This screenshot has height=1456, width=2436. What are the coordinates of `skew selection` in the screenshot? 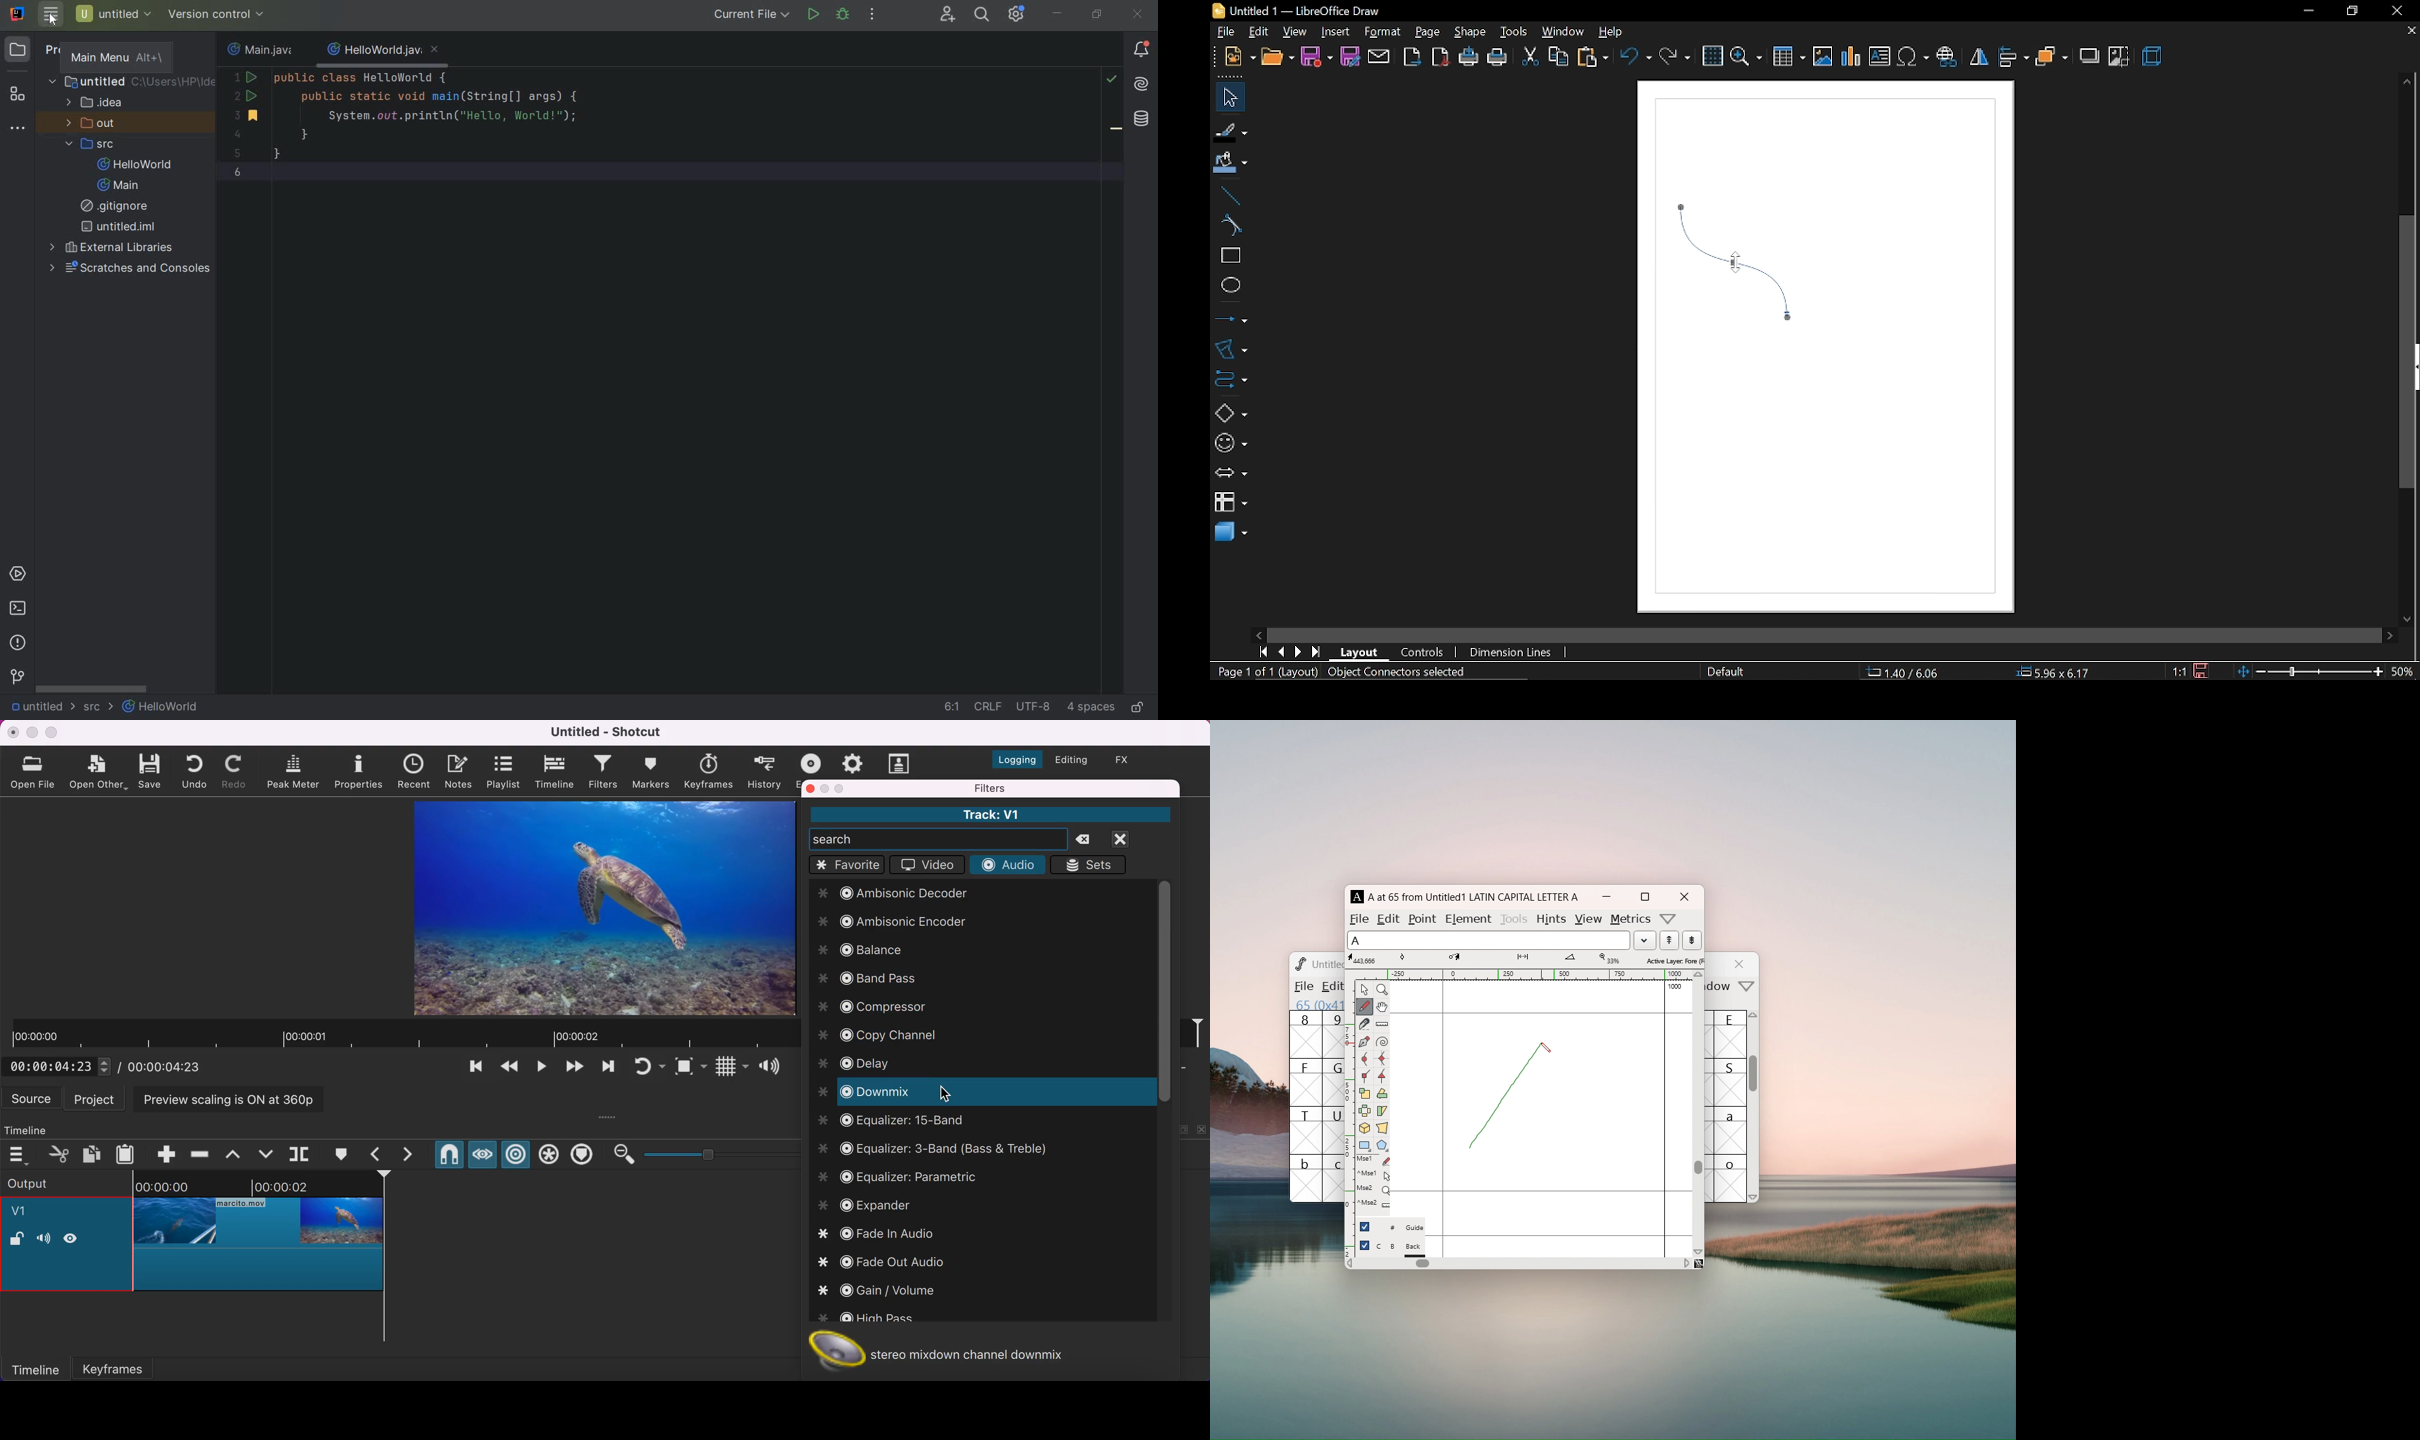 It's located at (1381, 1112).